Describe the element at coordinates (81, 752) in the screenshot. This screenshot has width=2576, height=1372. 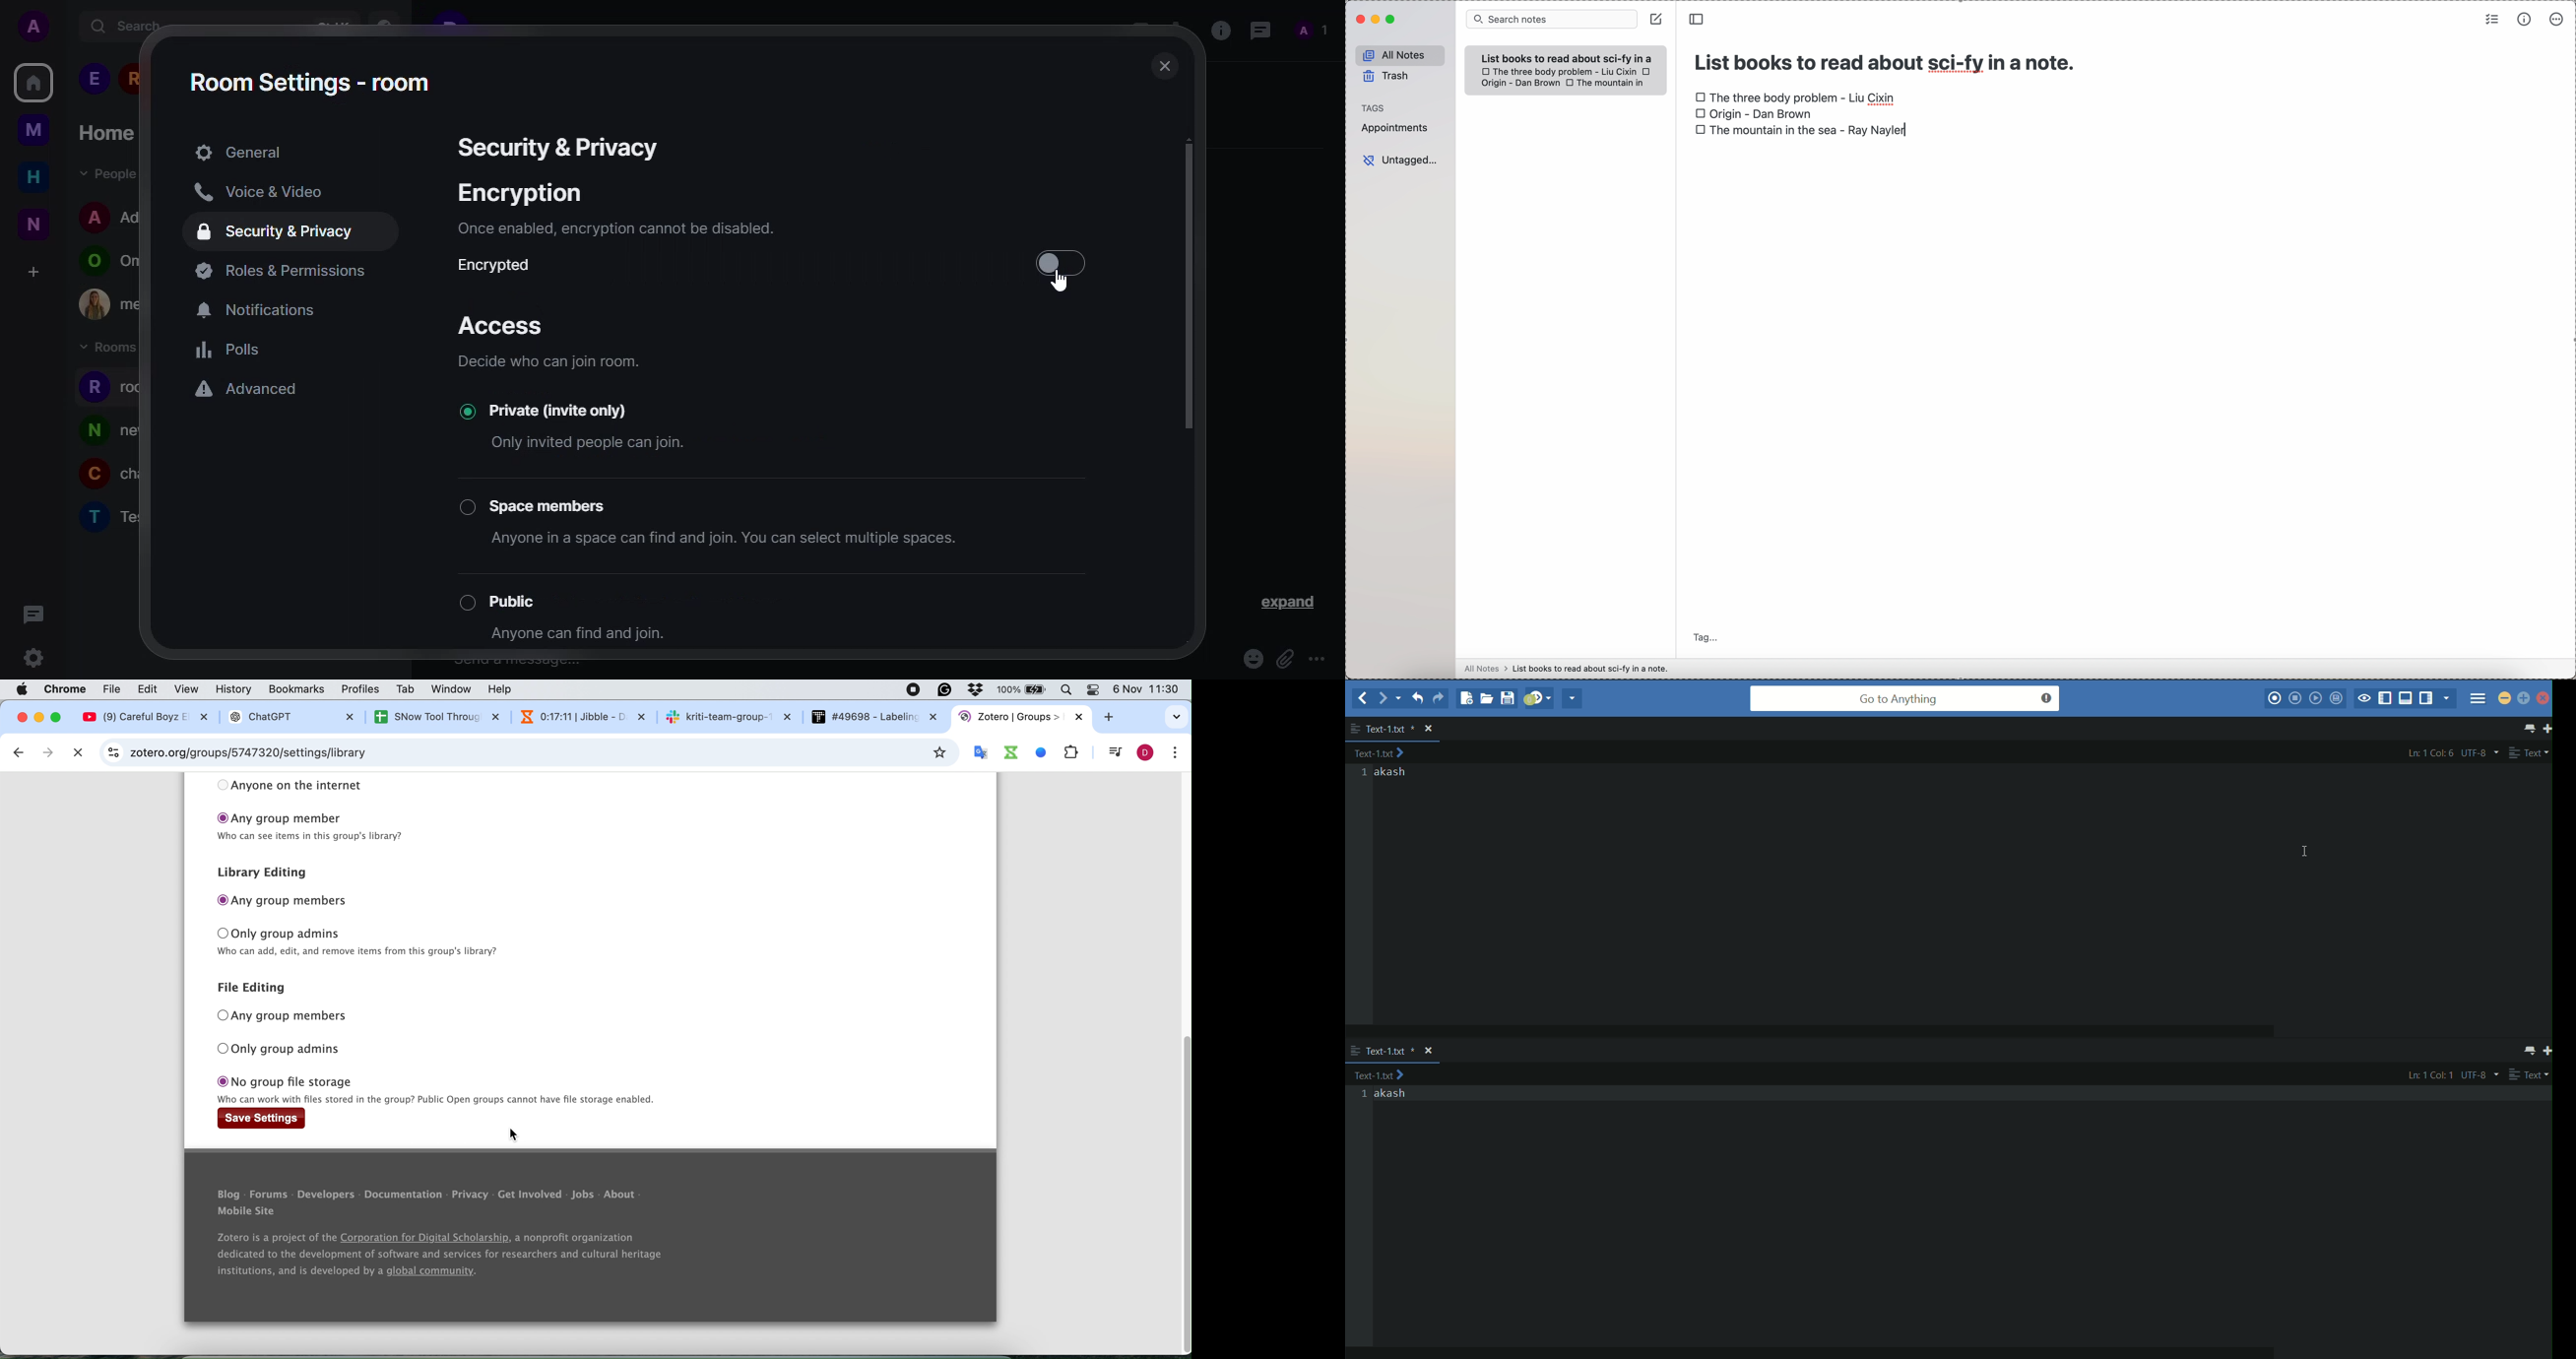
I see `cancel` at that location.